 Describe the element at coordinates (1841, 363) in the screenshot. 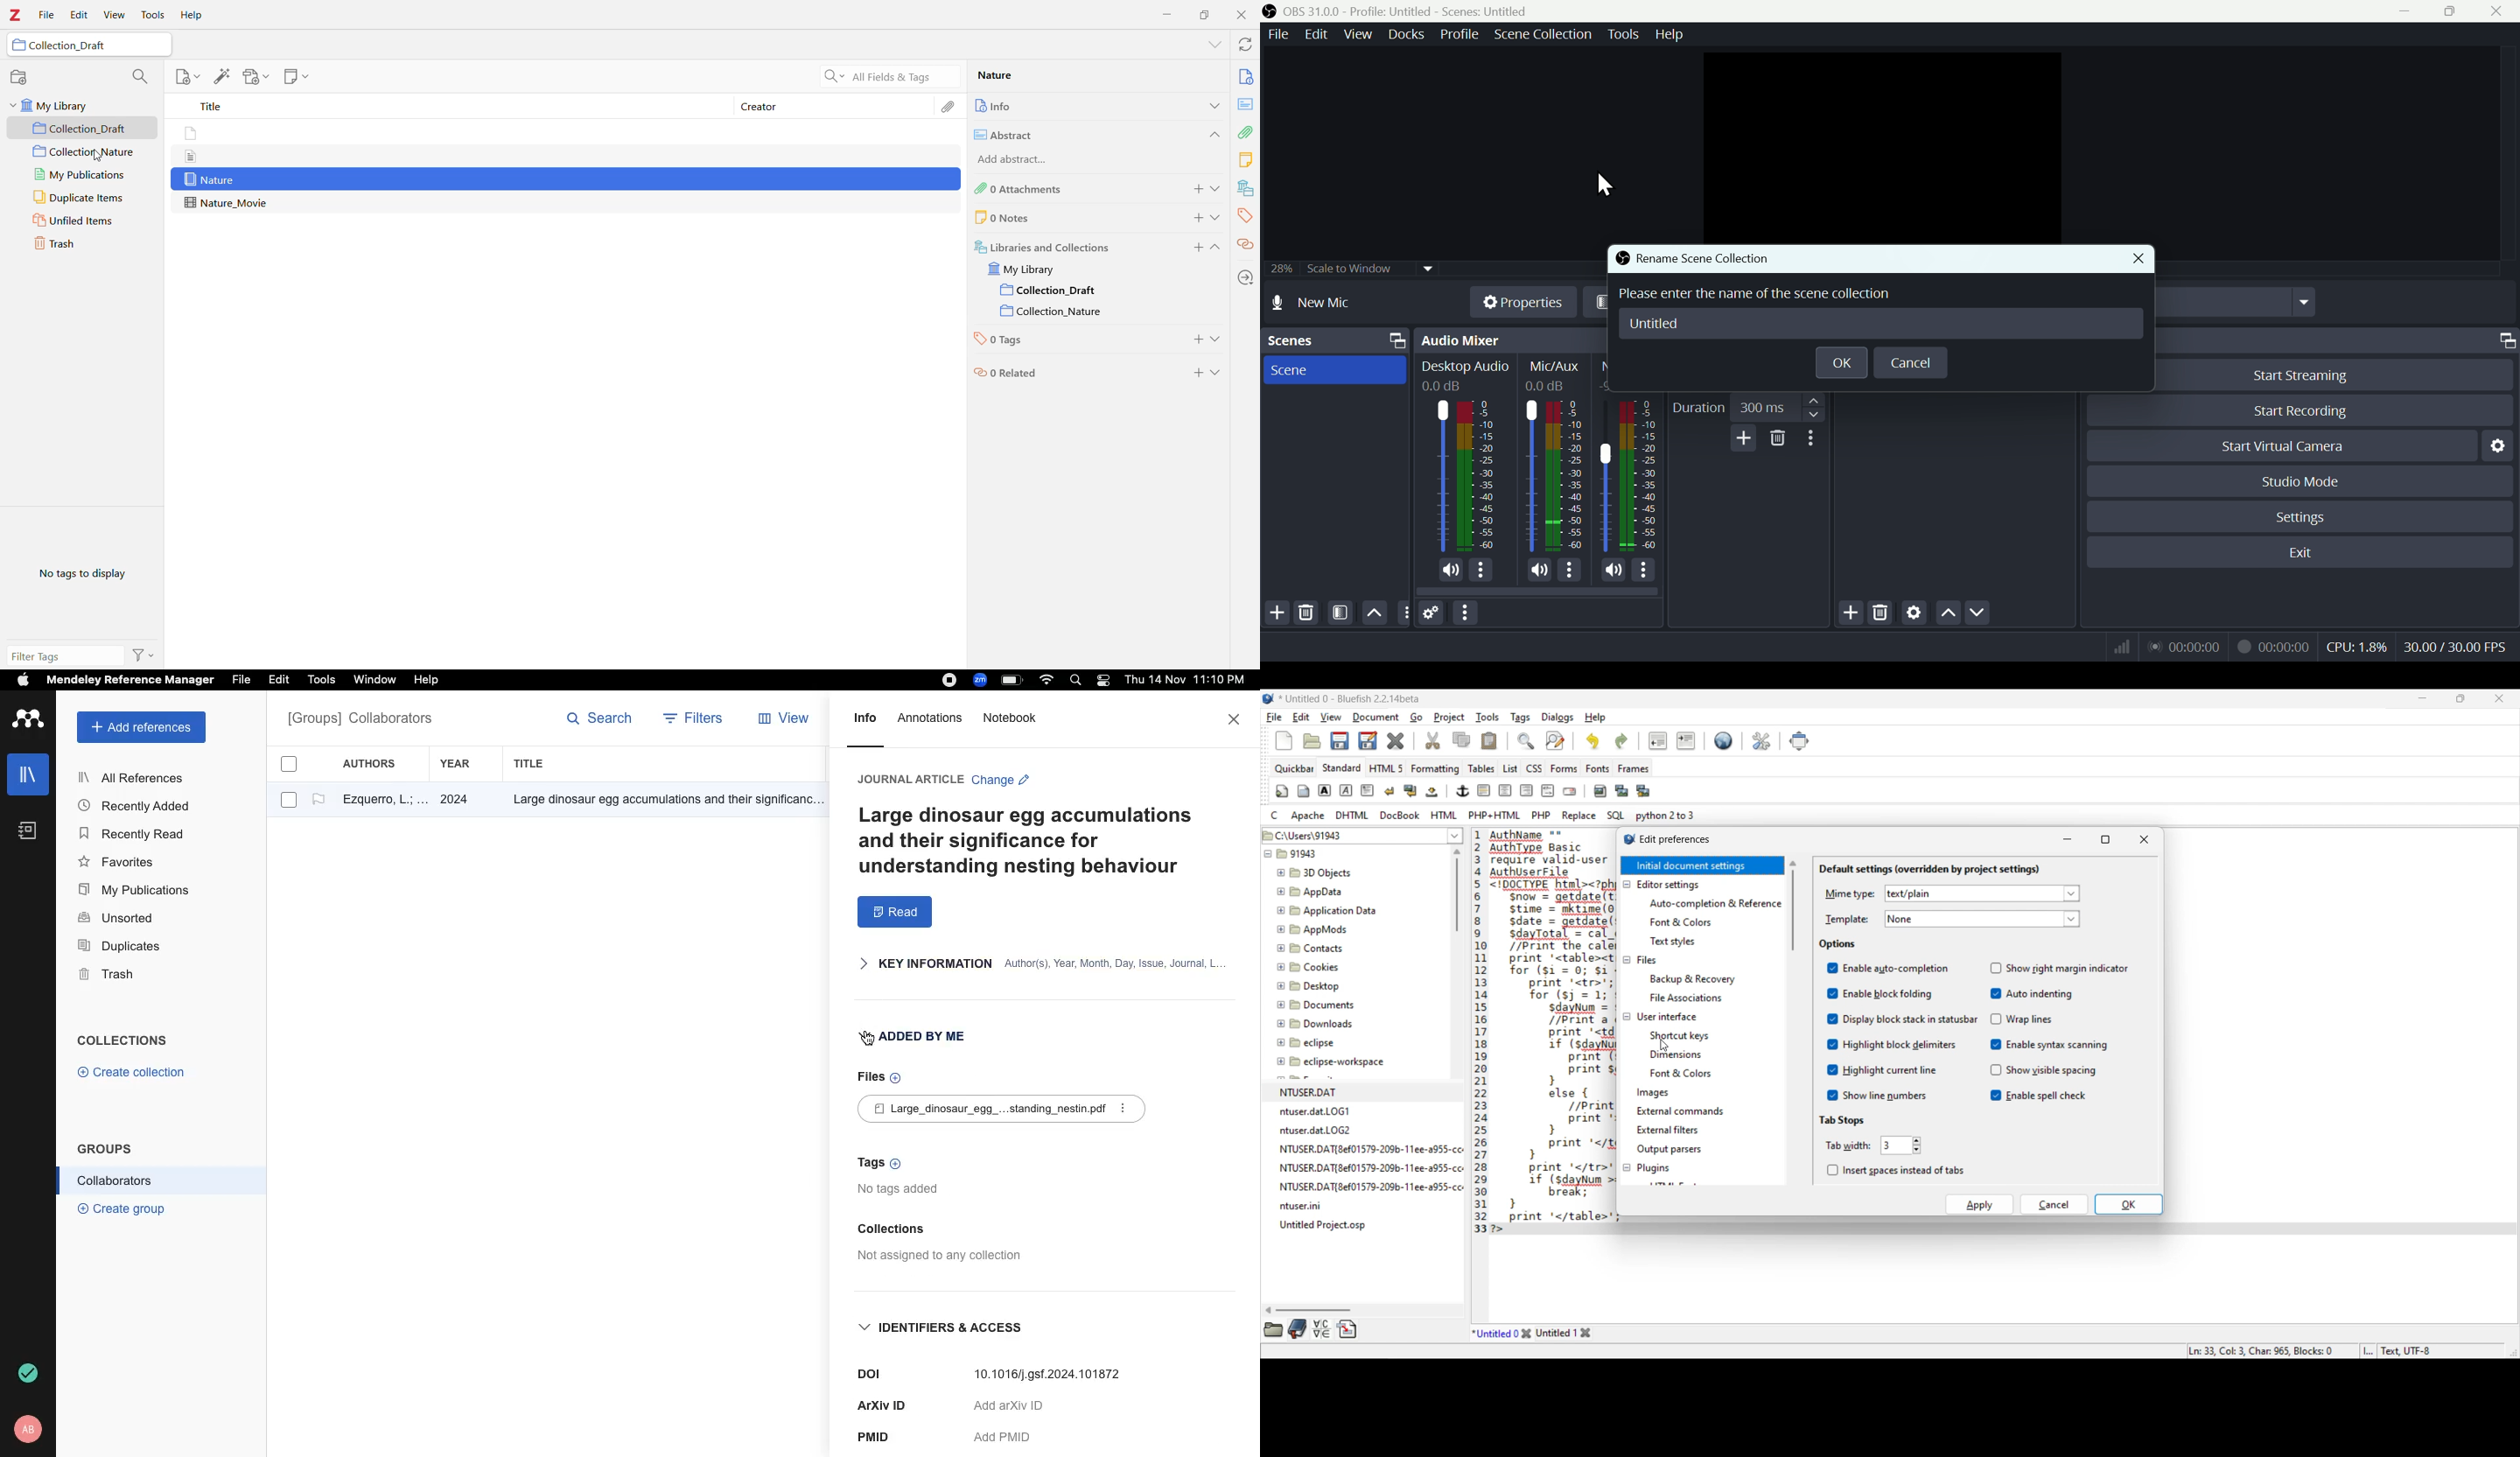

I see `OK` at that location.